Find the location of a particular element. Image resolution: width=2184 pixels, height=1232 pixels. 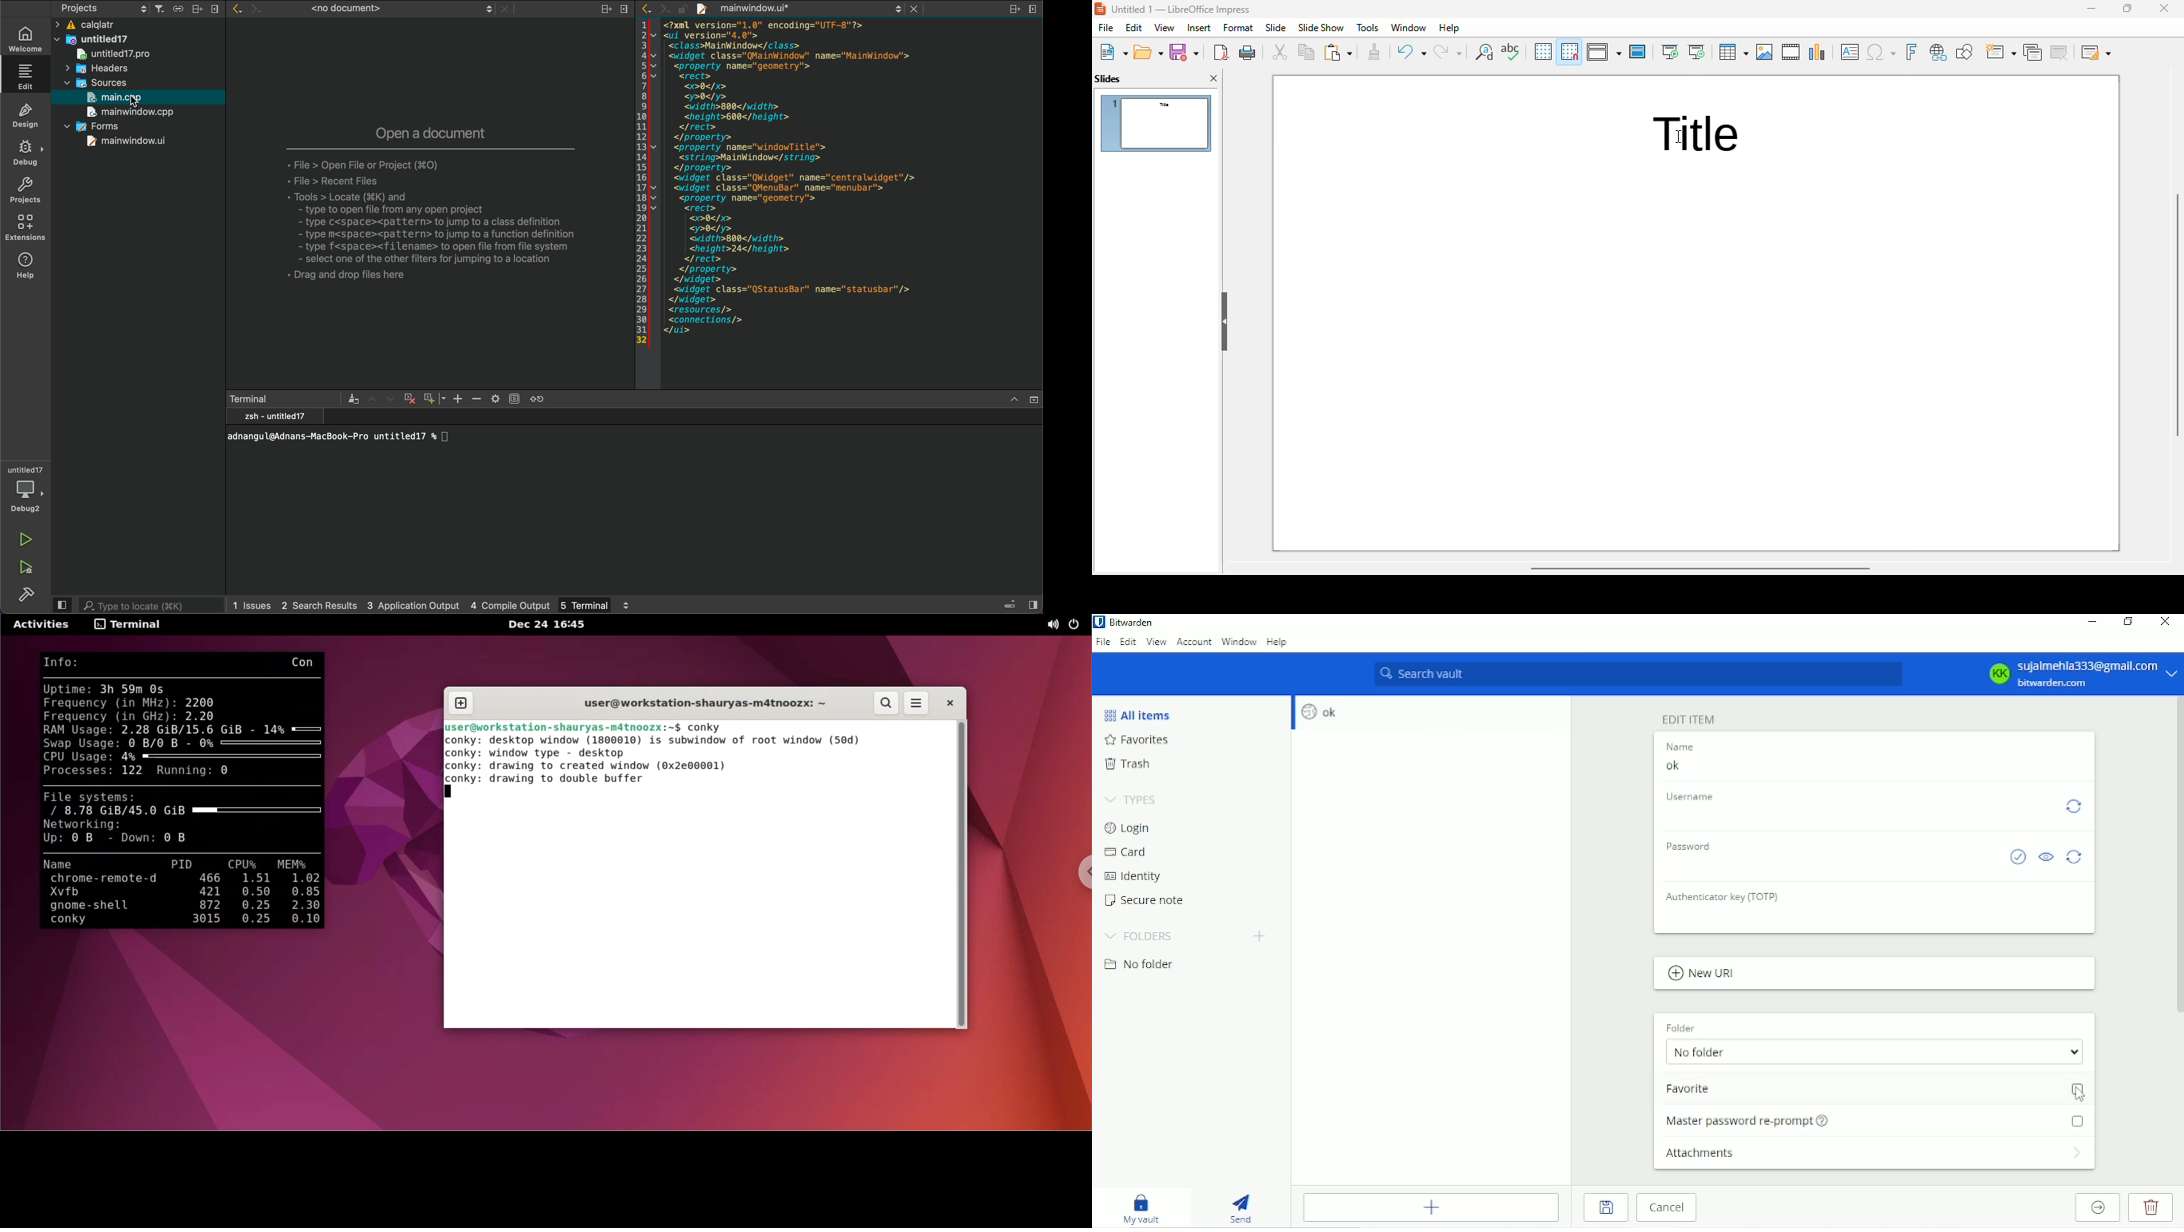

split is located at coordinates (1014, 10).